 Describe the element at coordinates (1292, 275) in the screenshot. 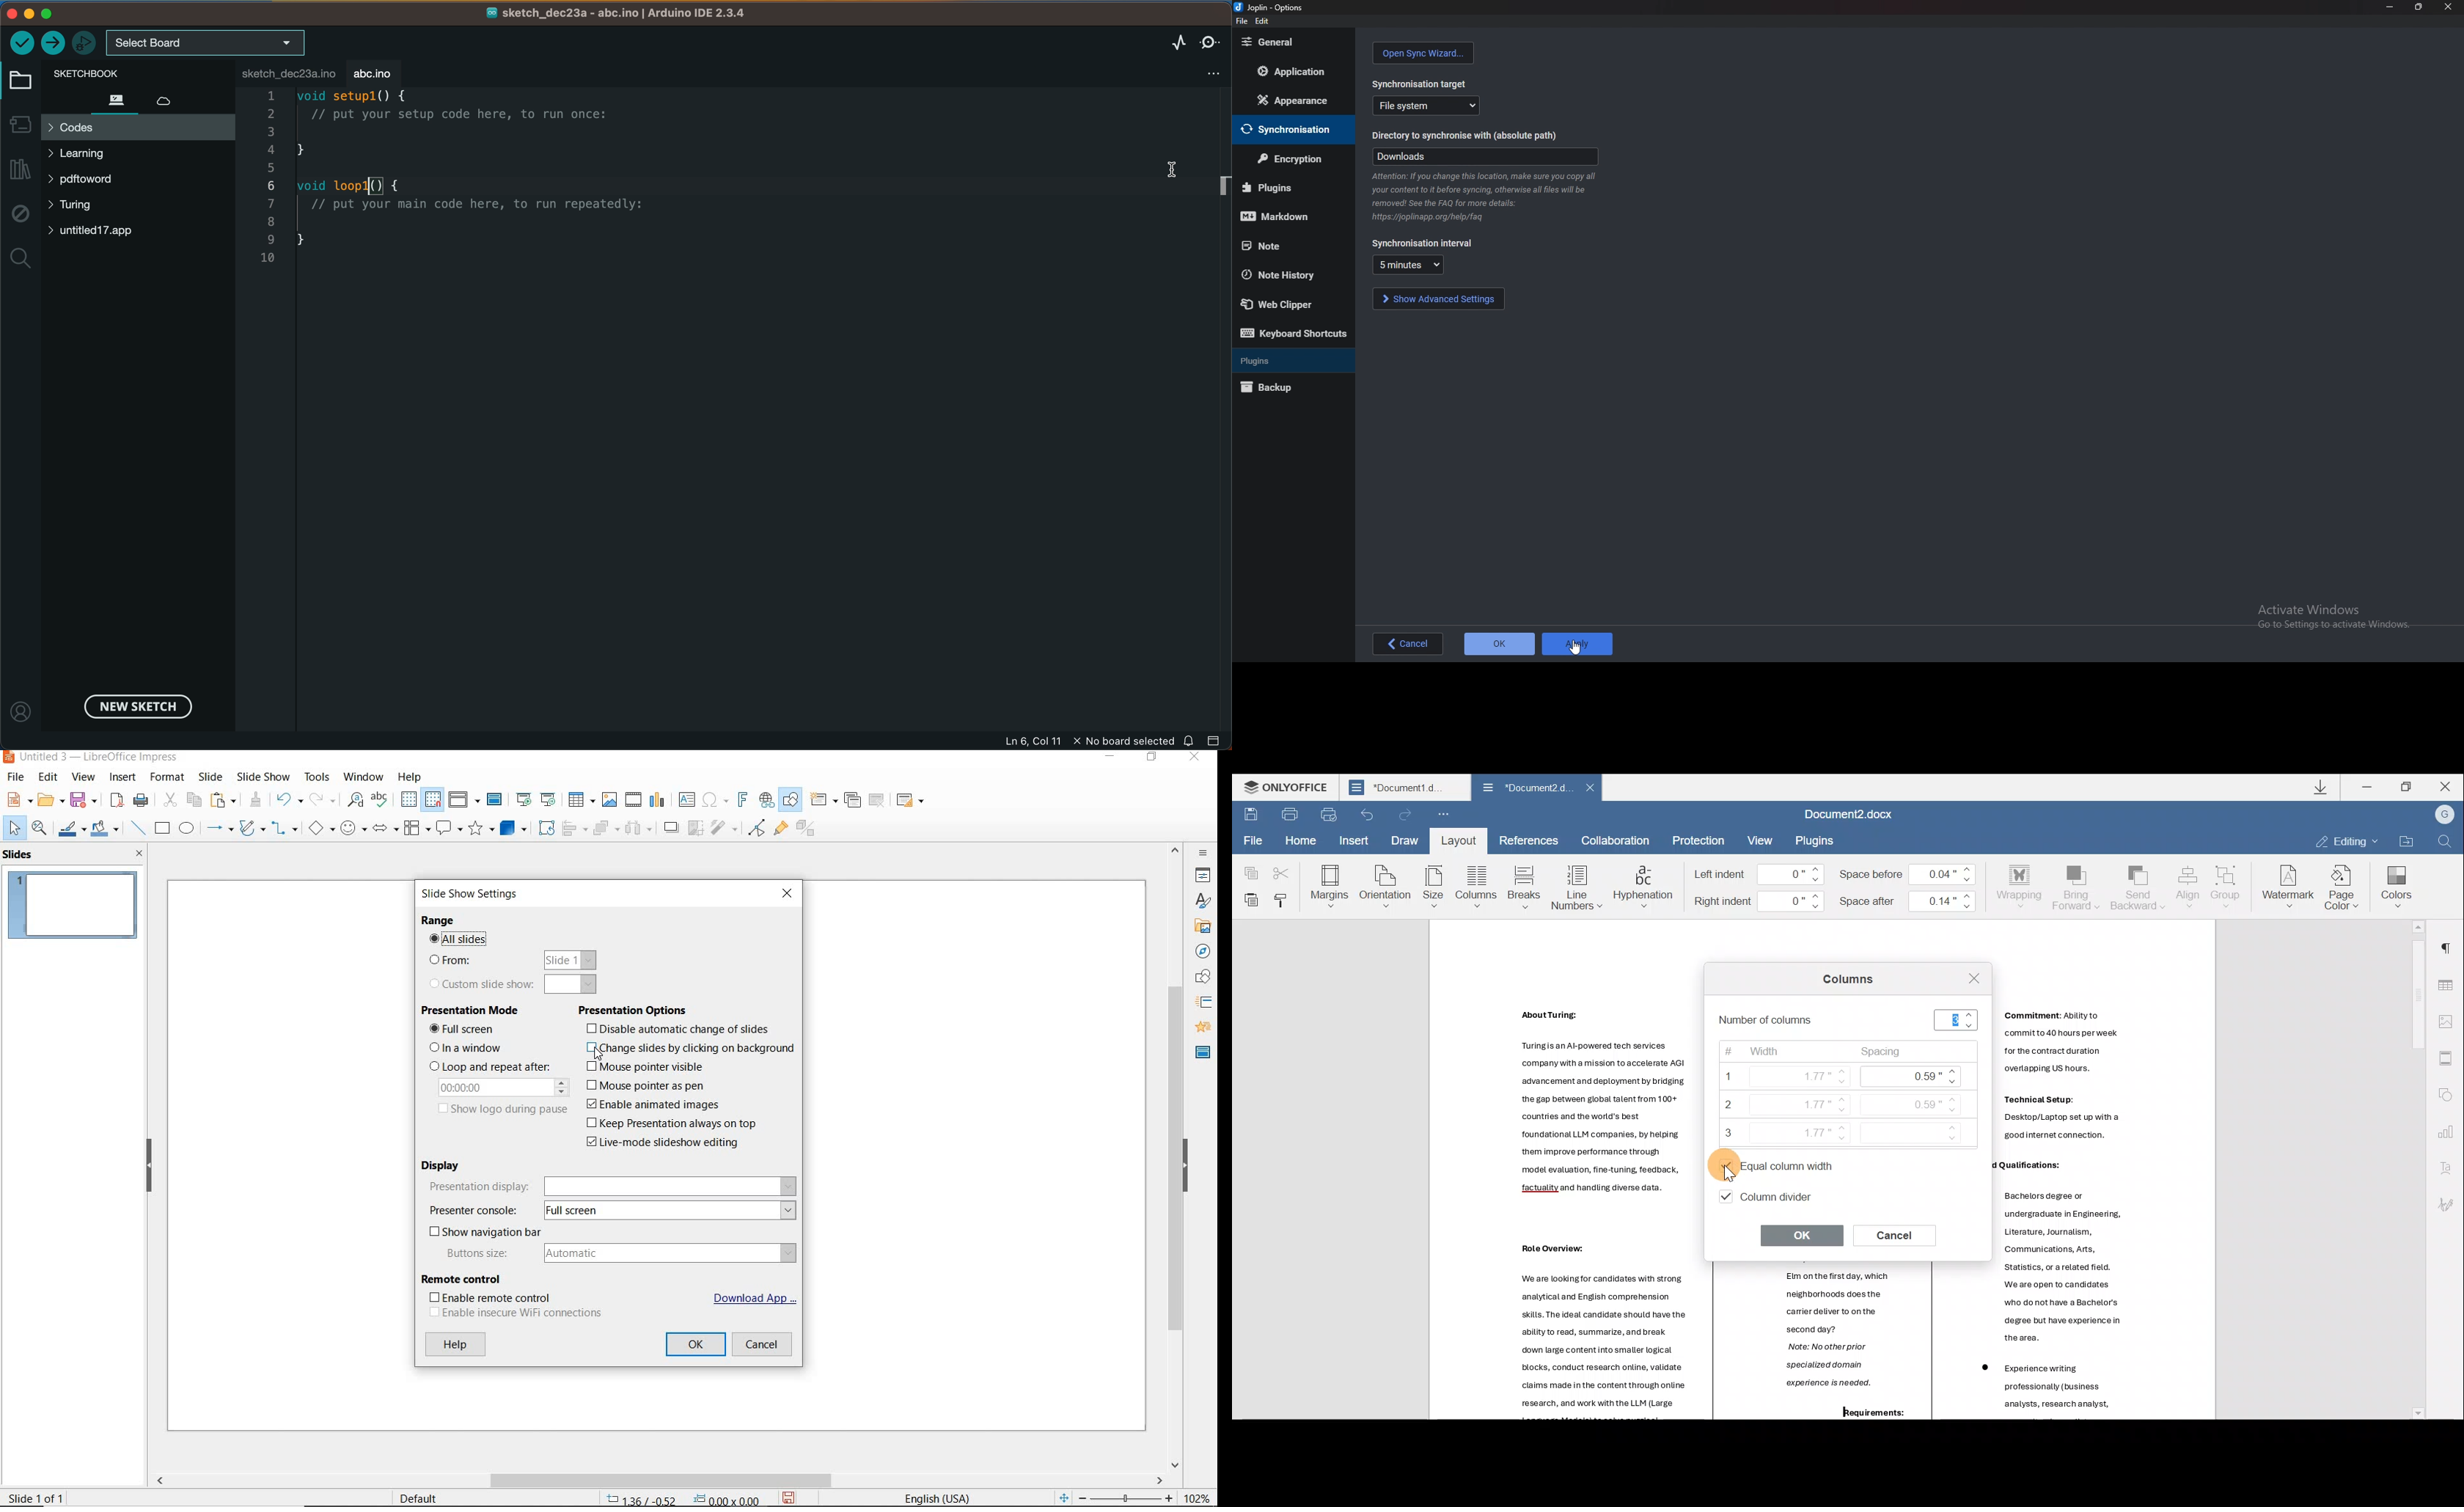

I see `Note history` at that location.